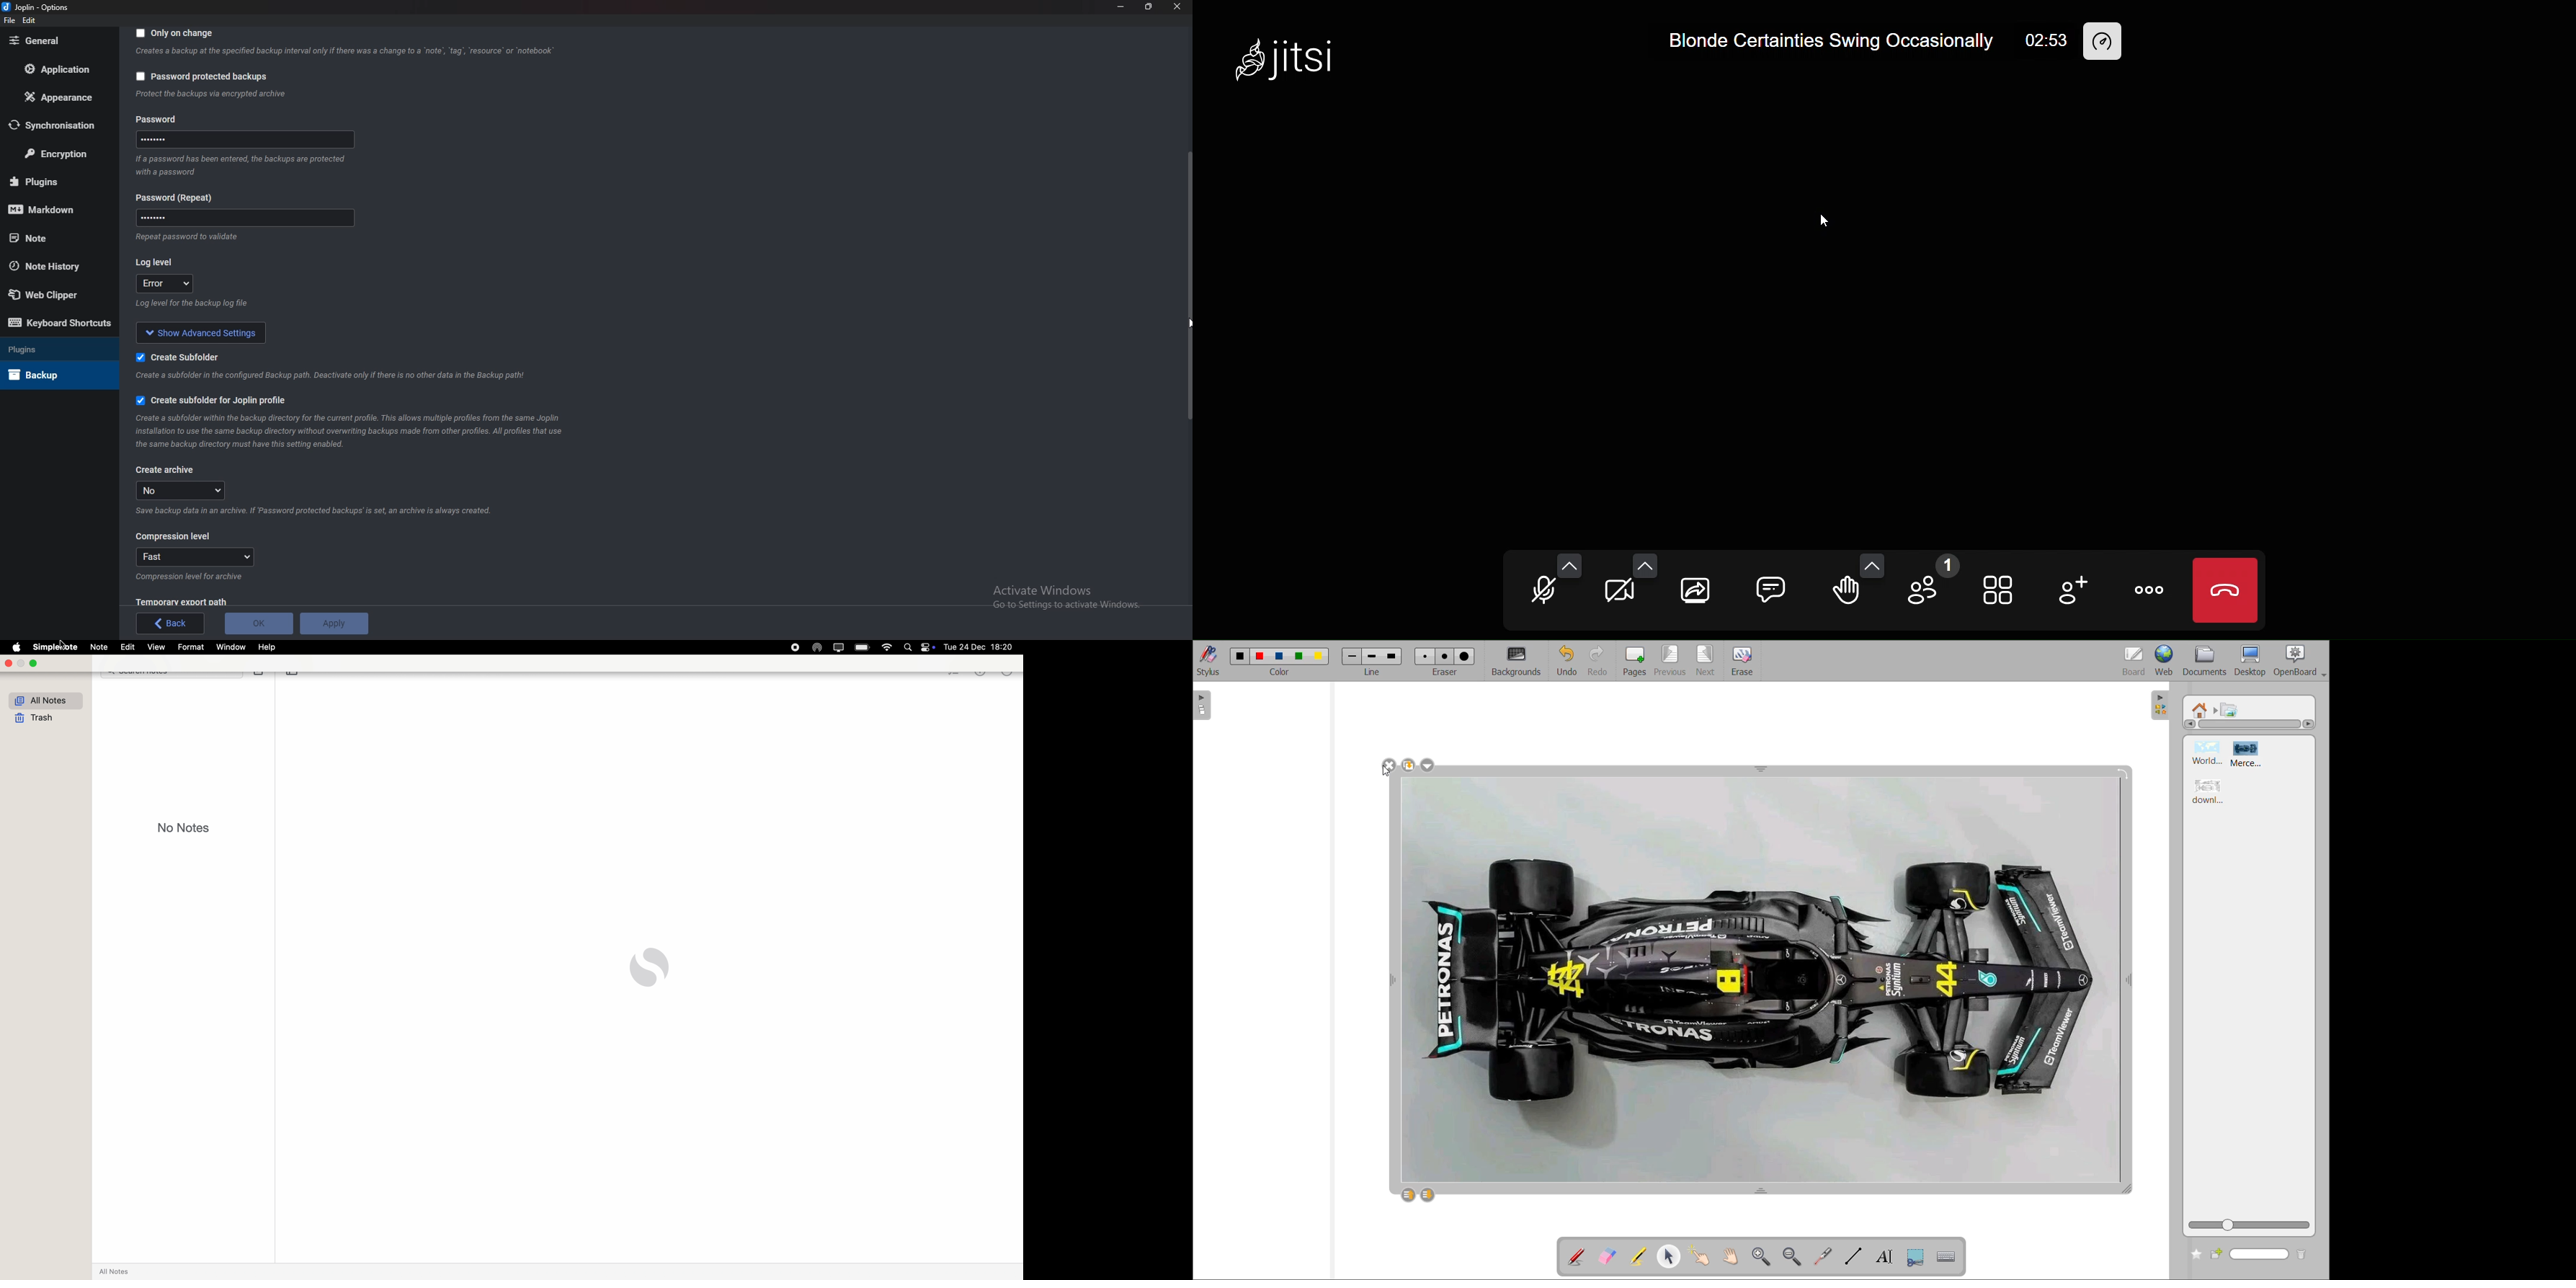 The width and height of the screenshot is (2576, 1288). What do you see at coordinates (1915, 1256) in the screenshot?
I see `capture part of the screen` at bounding box center [1915, 1256].